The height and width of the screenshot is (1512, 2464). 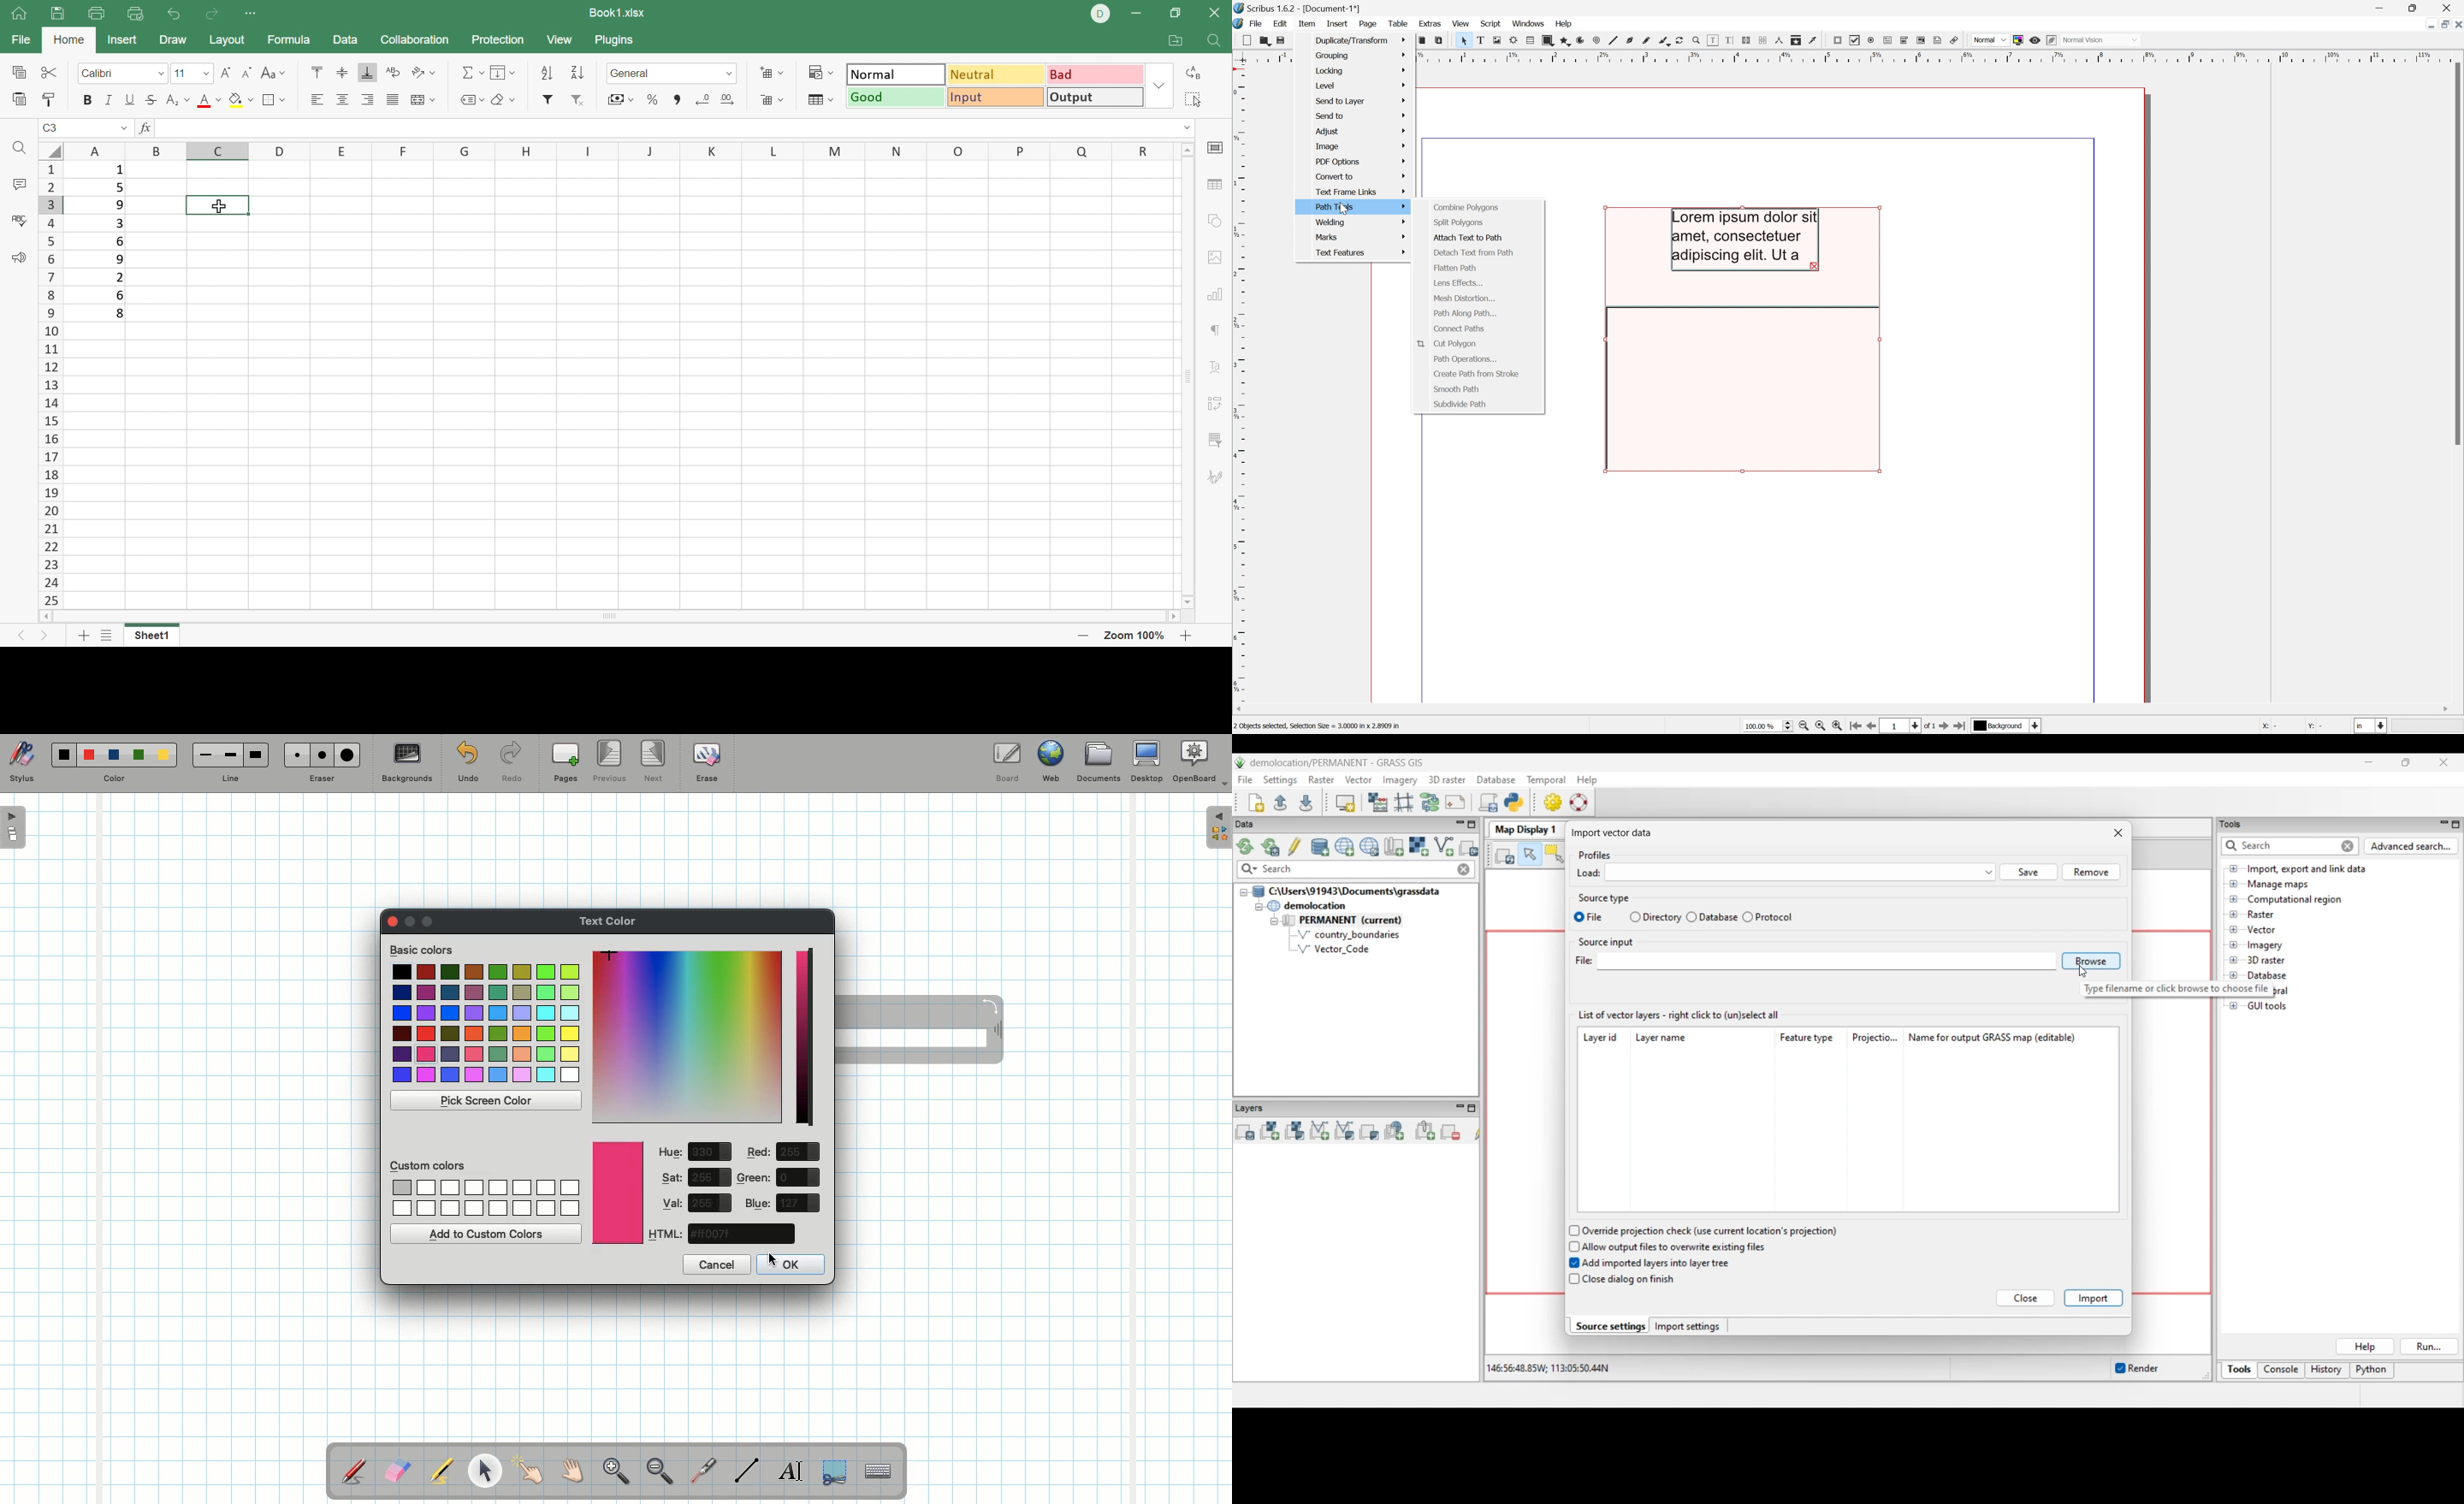 What do you see at coordinates (897, 73) in the screenshot?
I see `Normal` at bounding box center [897, 73].